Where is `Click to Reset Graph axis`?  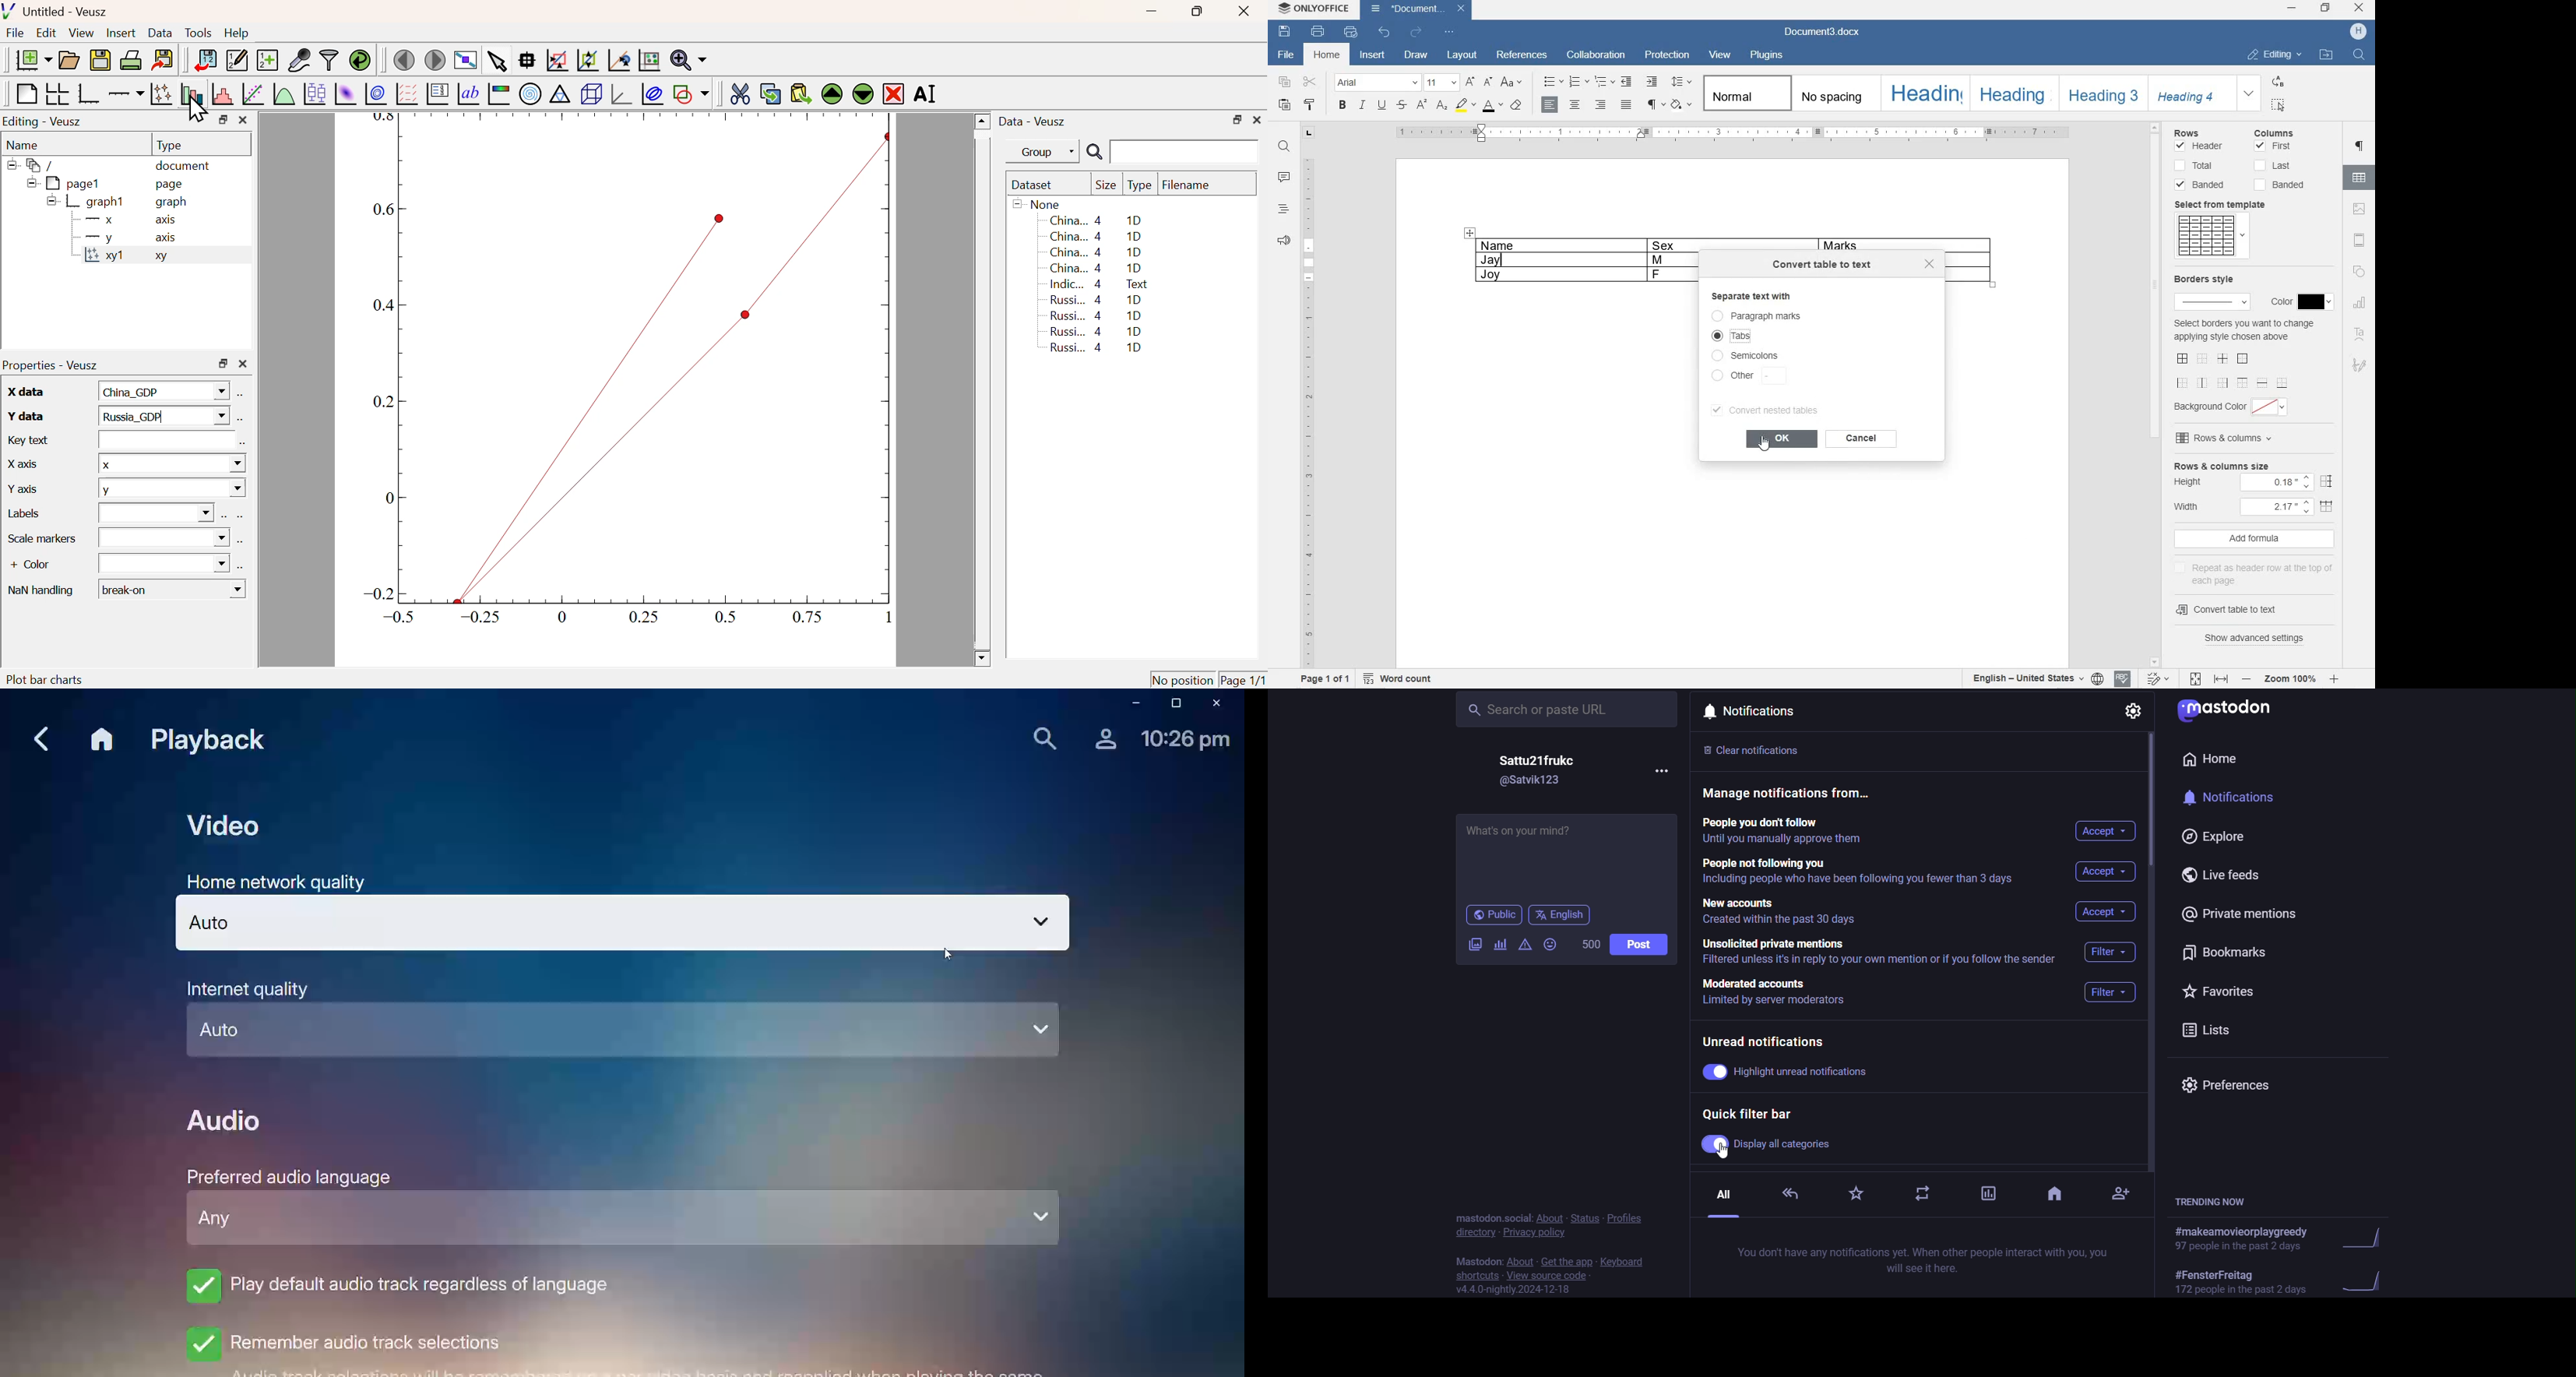
Click to Reset Graph axis is located at coordinates (649, 59).